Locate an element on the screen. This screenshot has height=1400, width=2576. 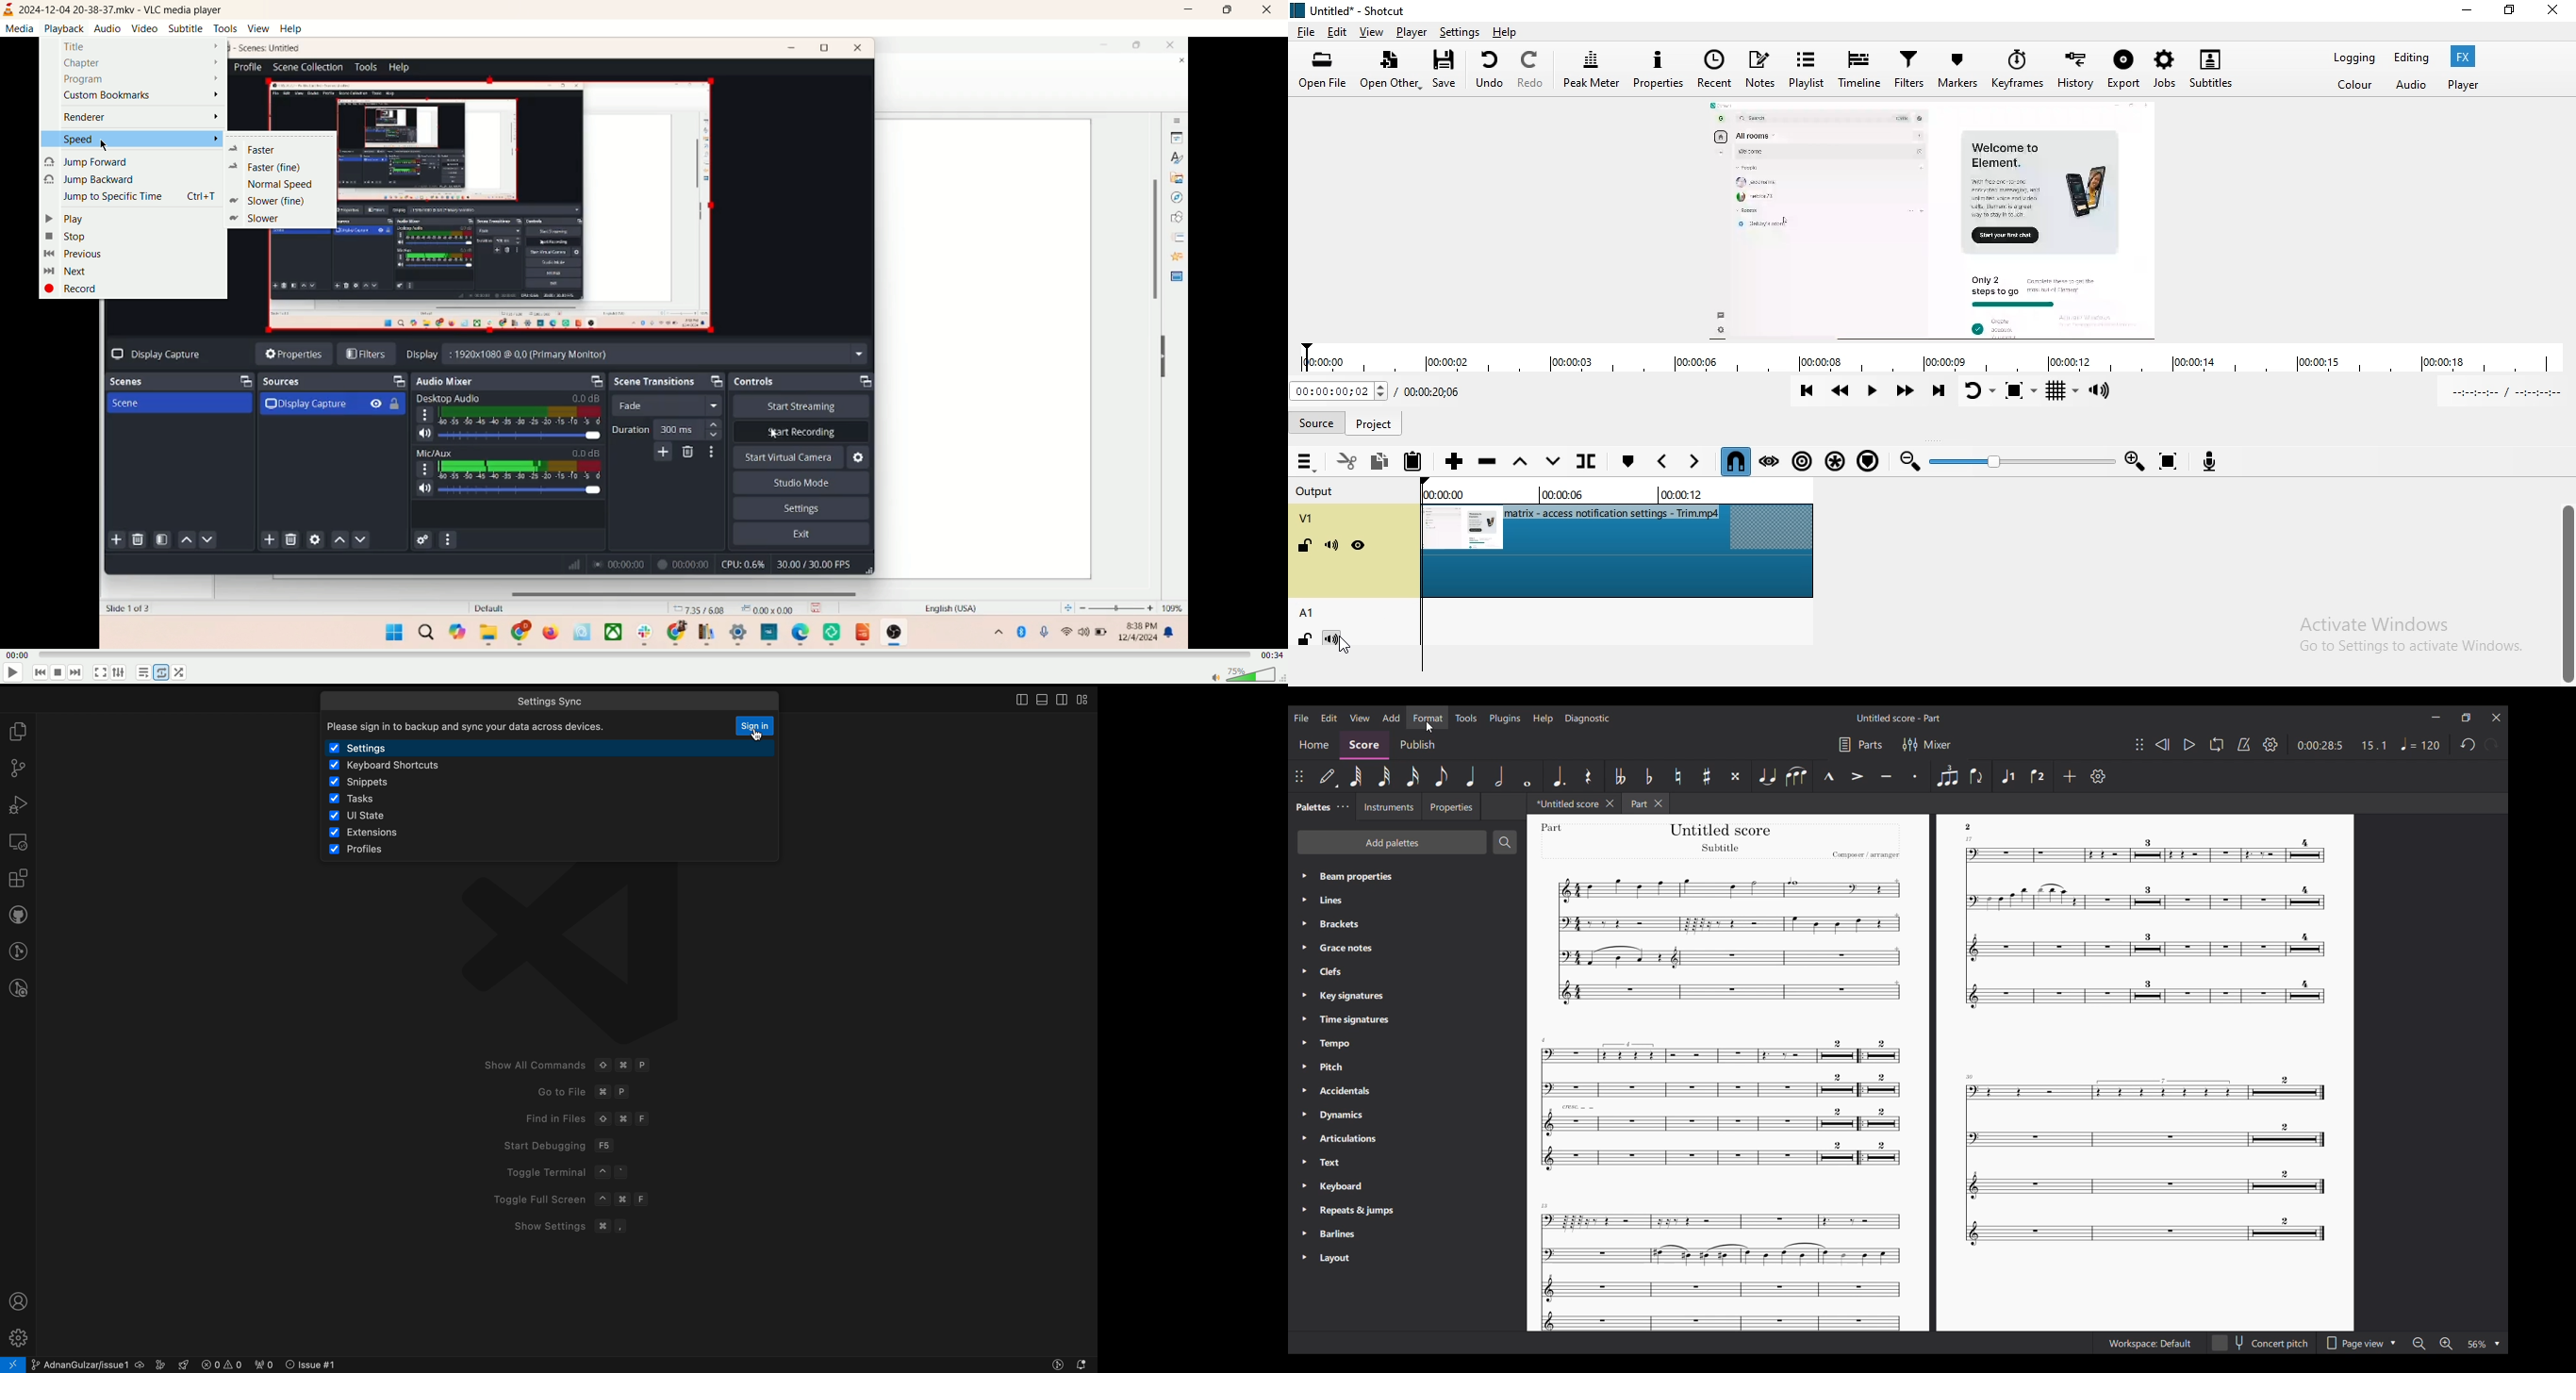
Page view options is located at coordinates (2360, 1343).